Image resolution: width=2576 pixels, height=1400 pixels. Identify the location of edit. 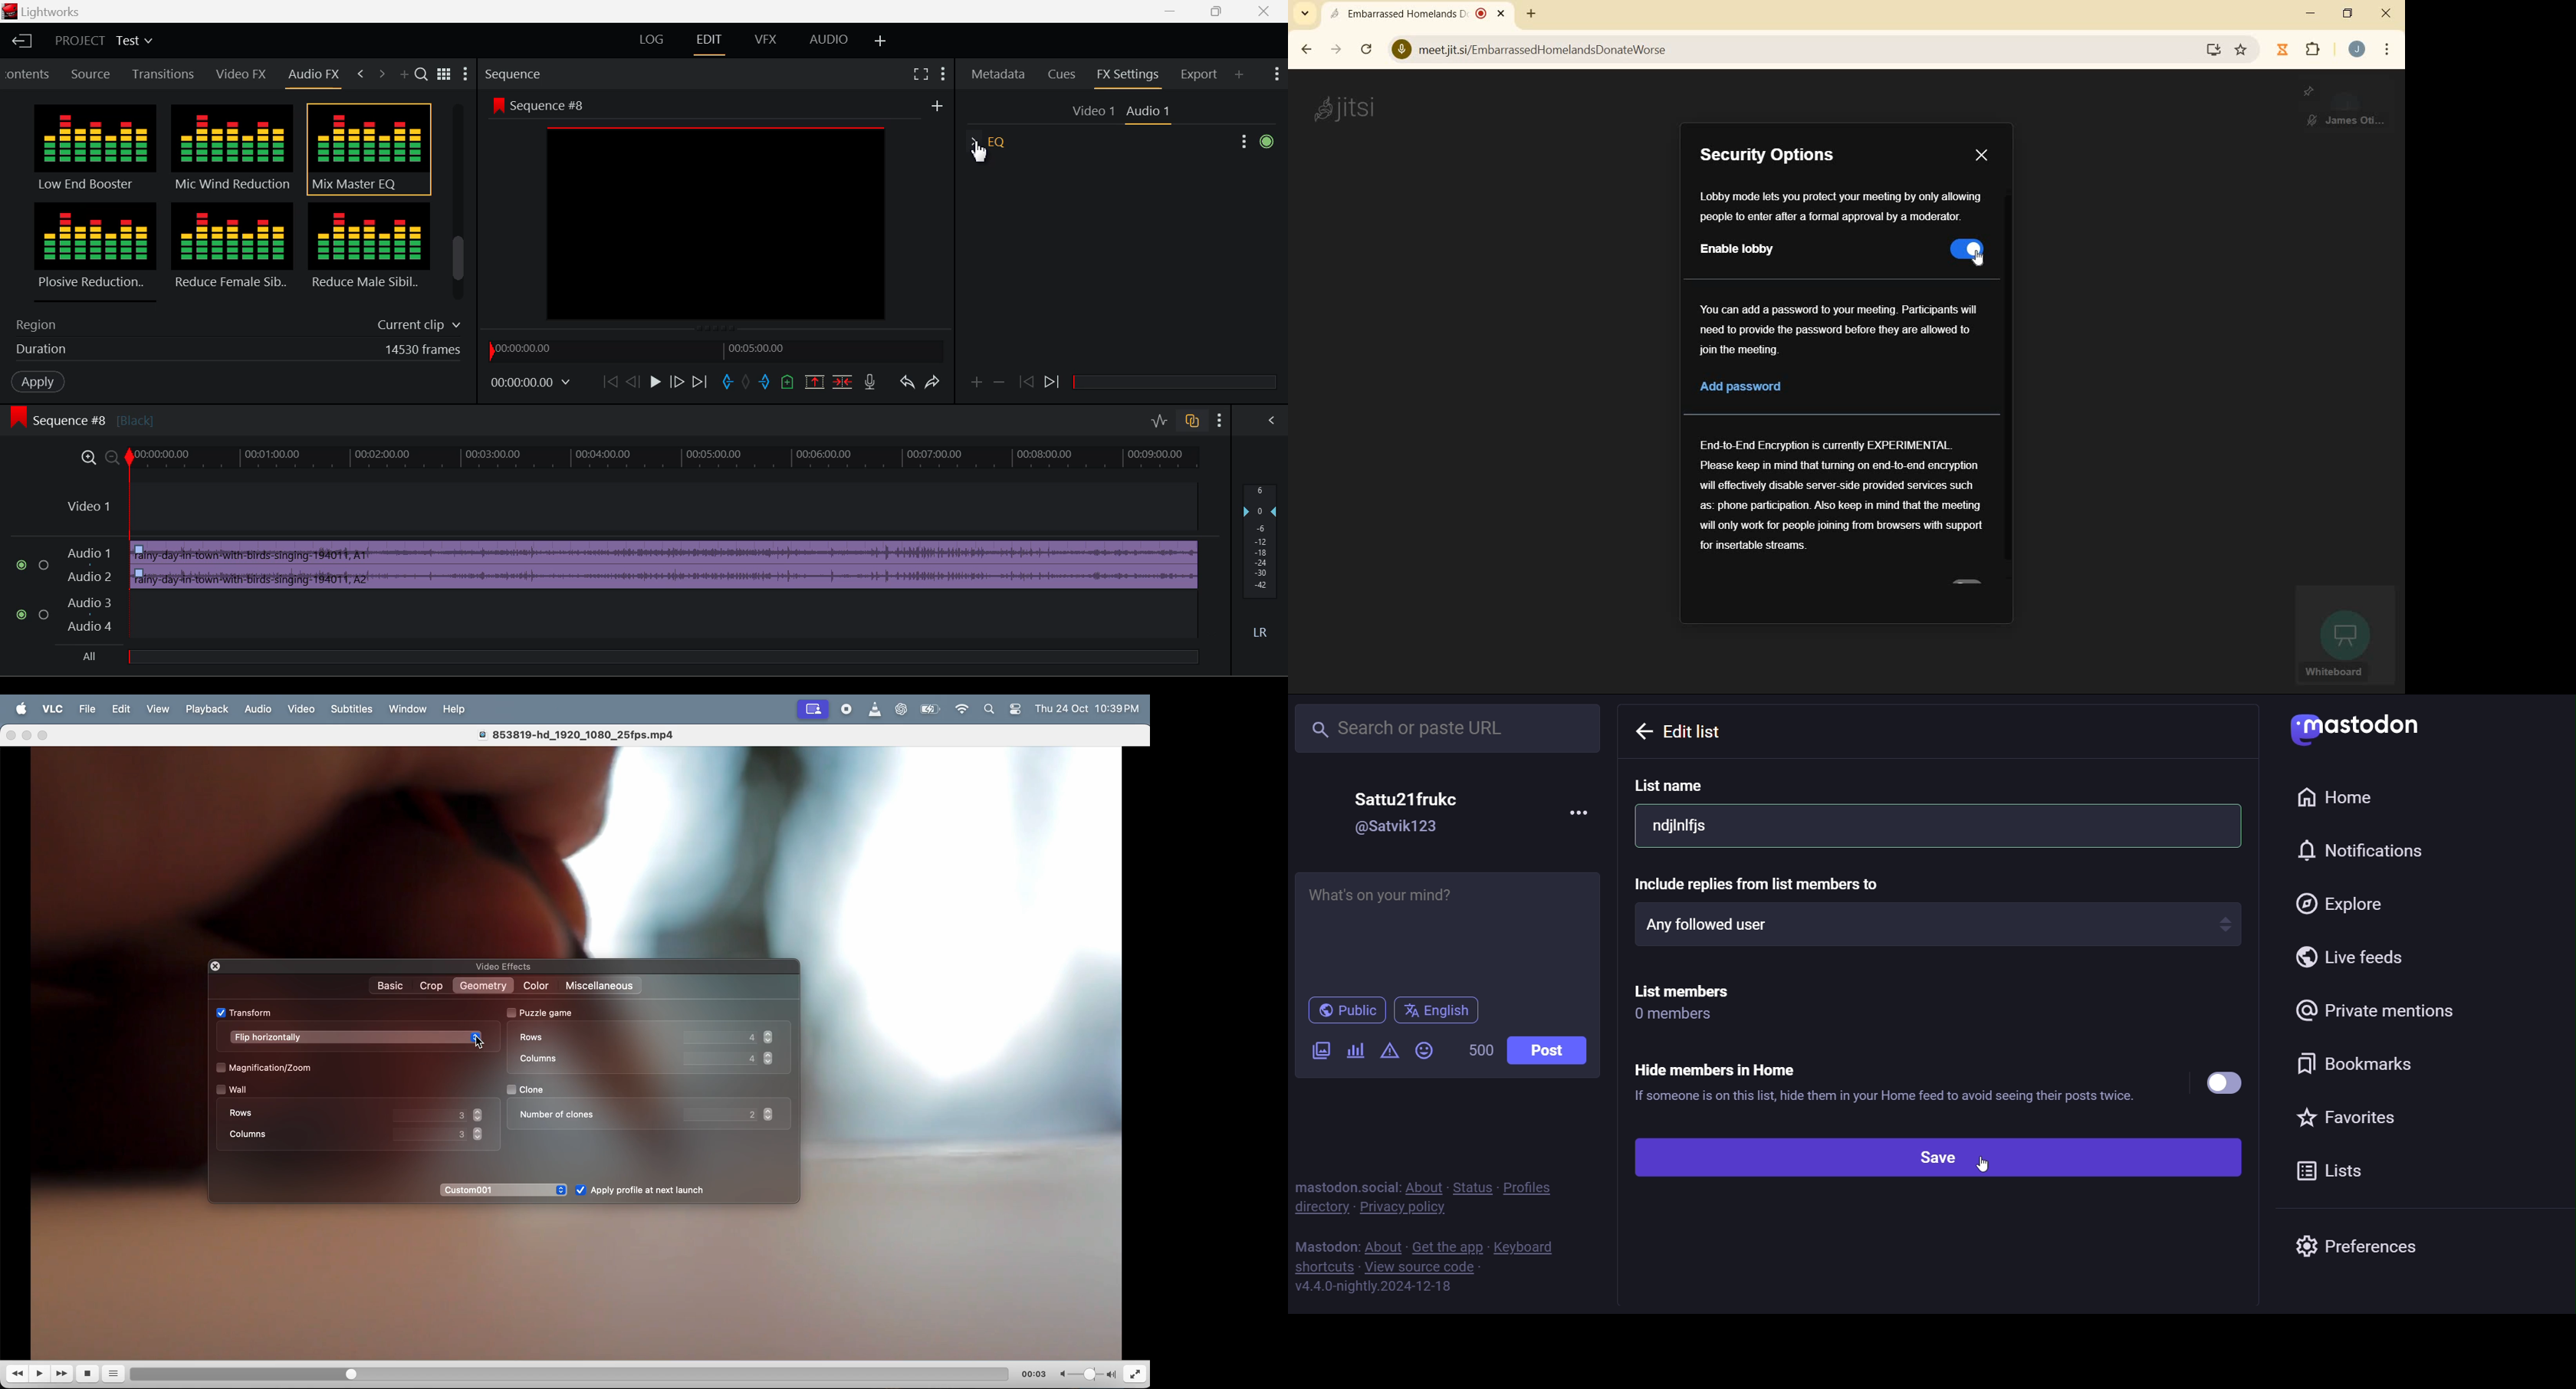
(125, 709).